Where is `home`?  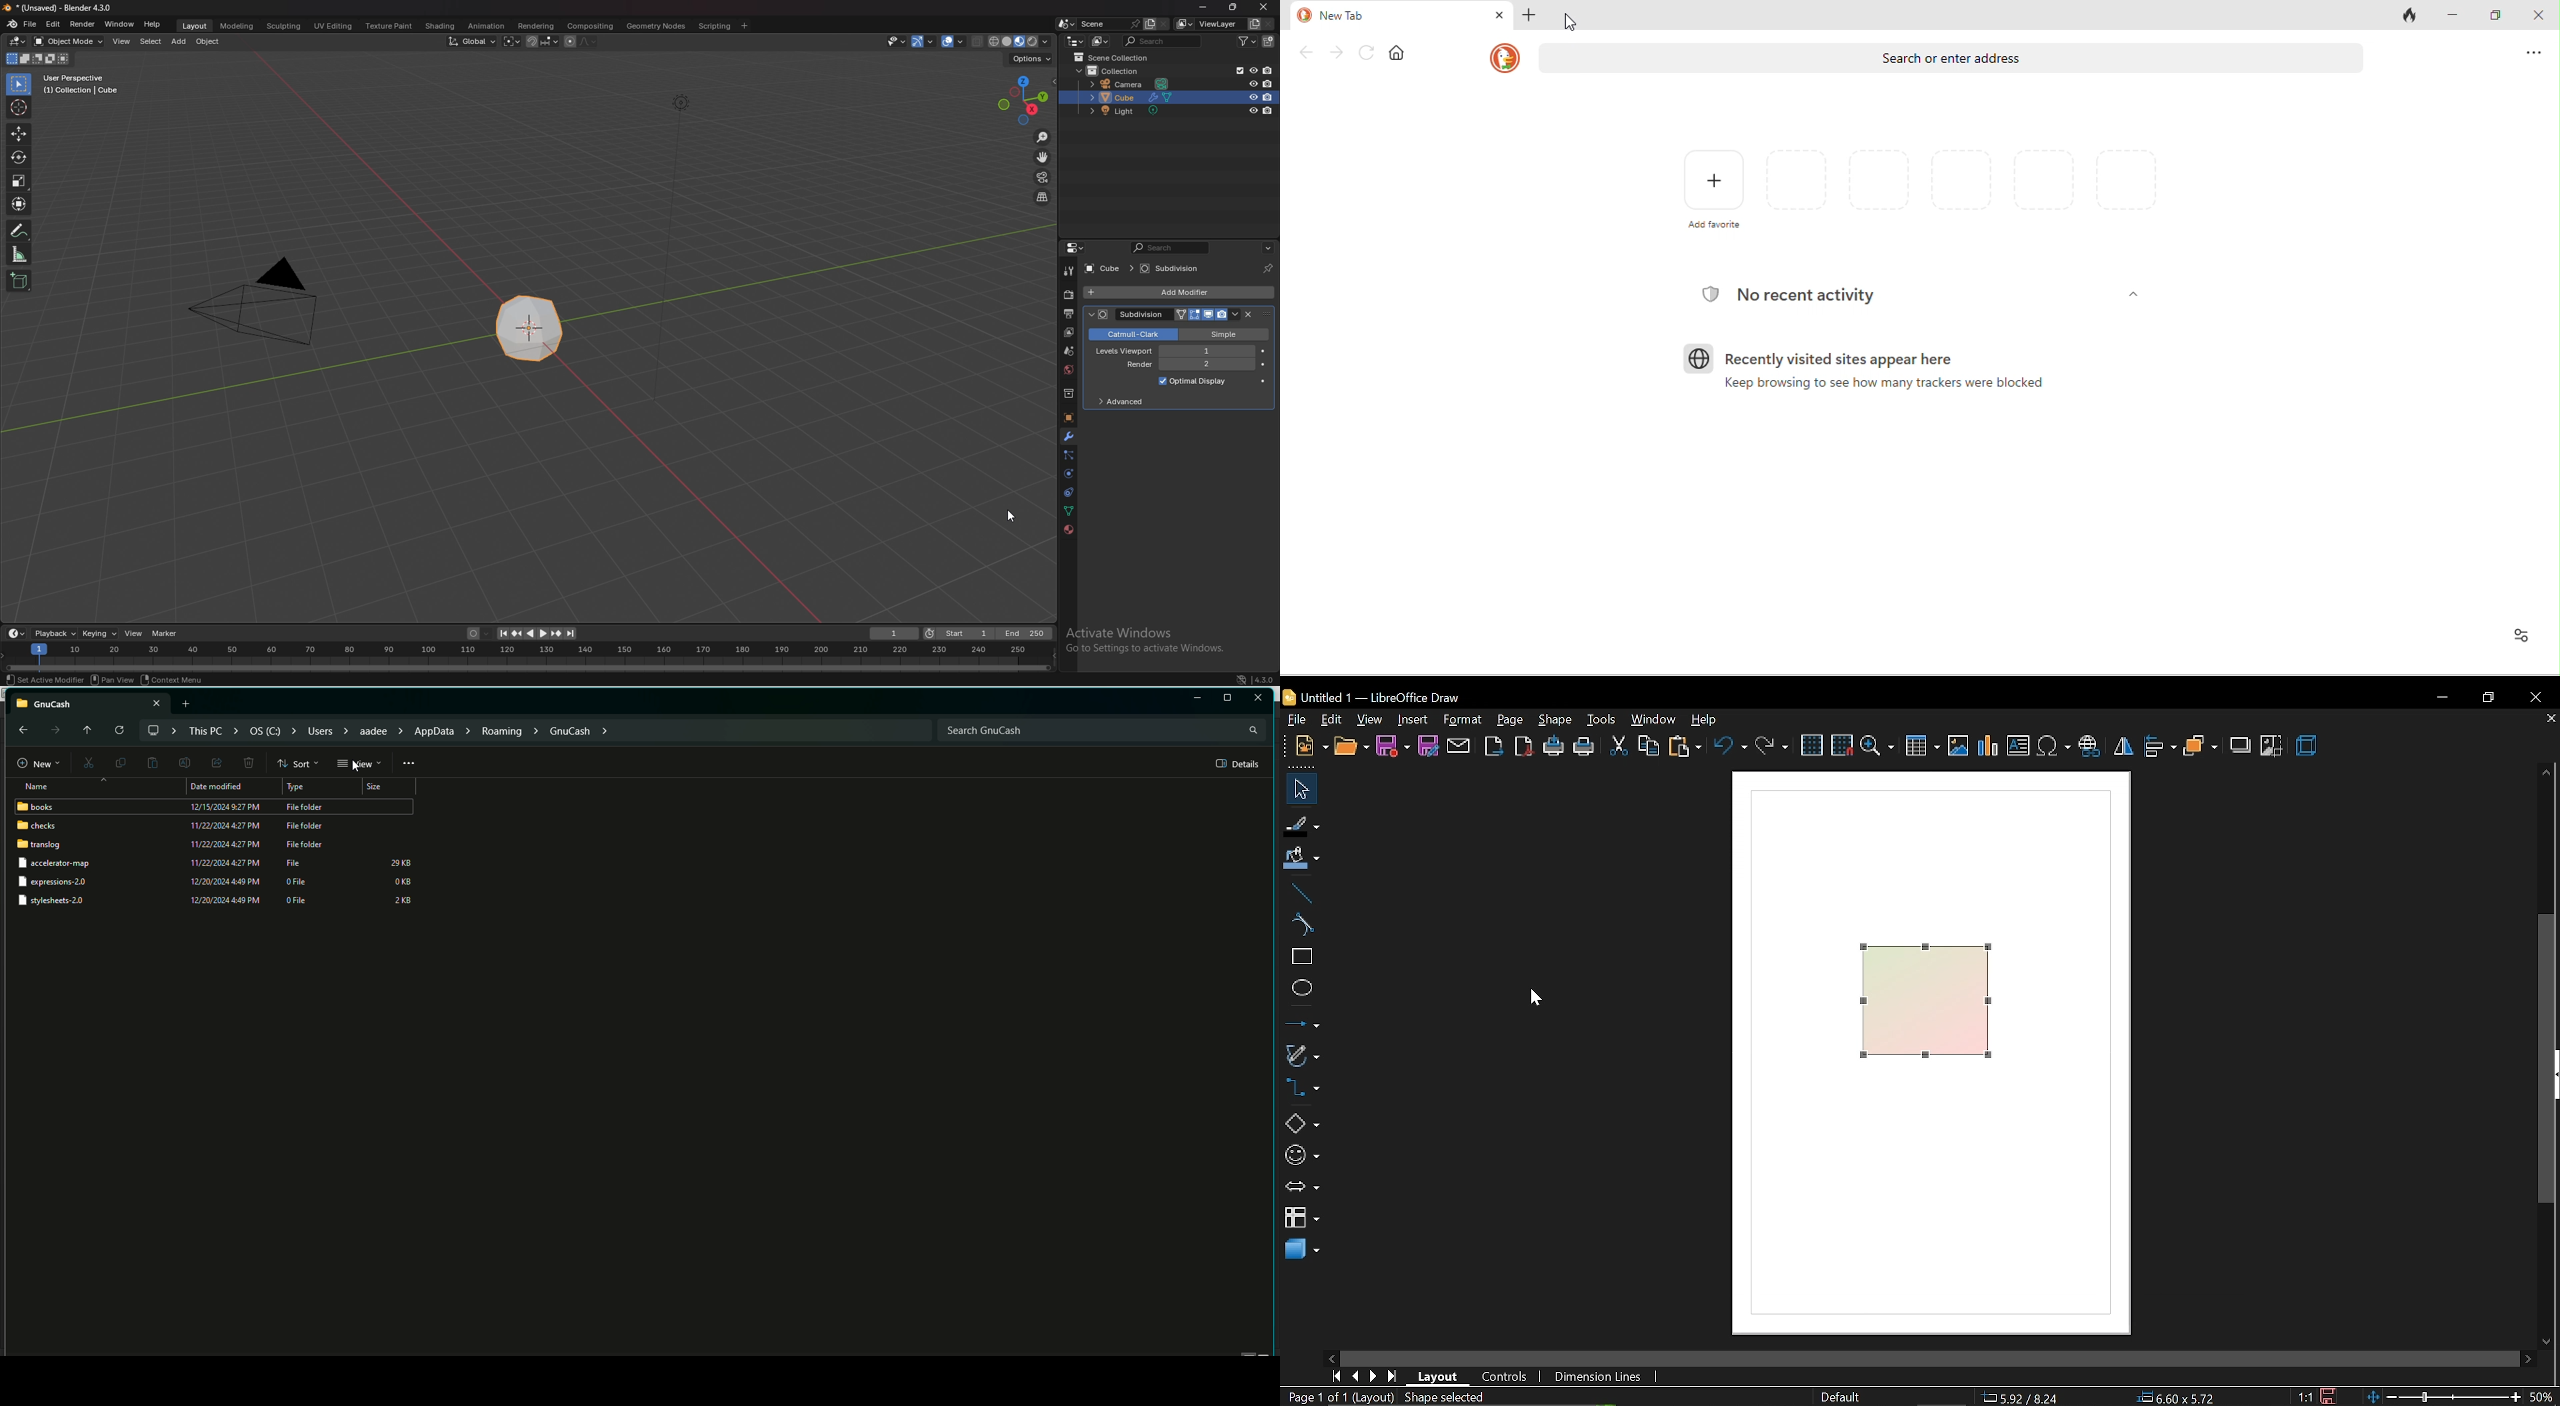
home is located at coordinates (1397, 52).